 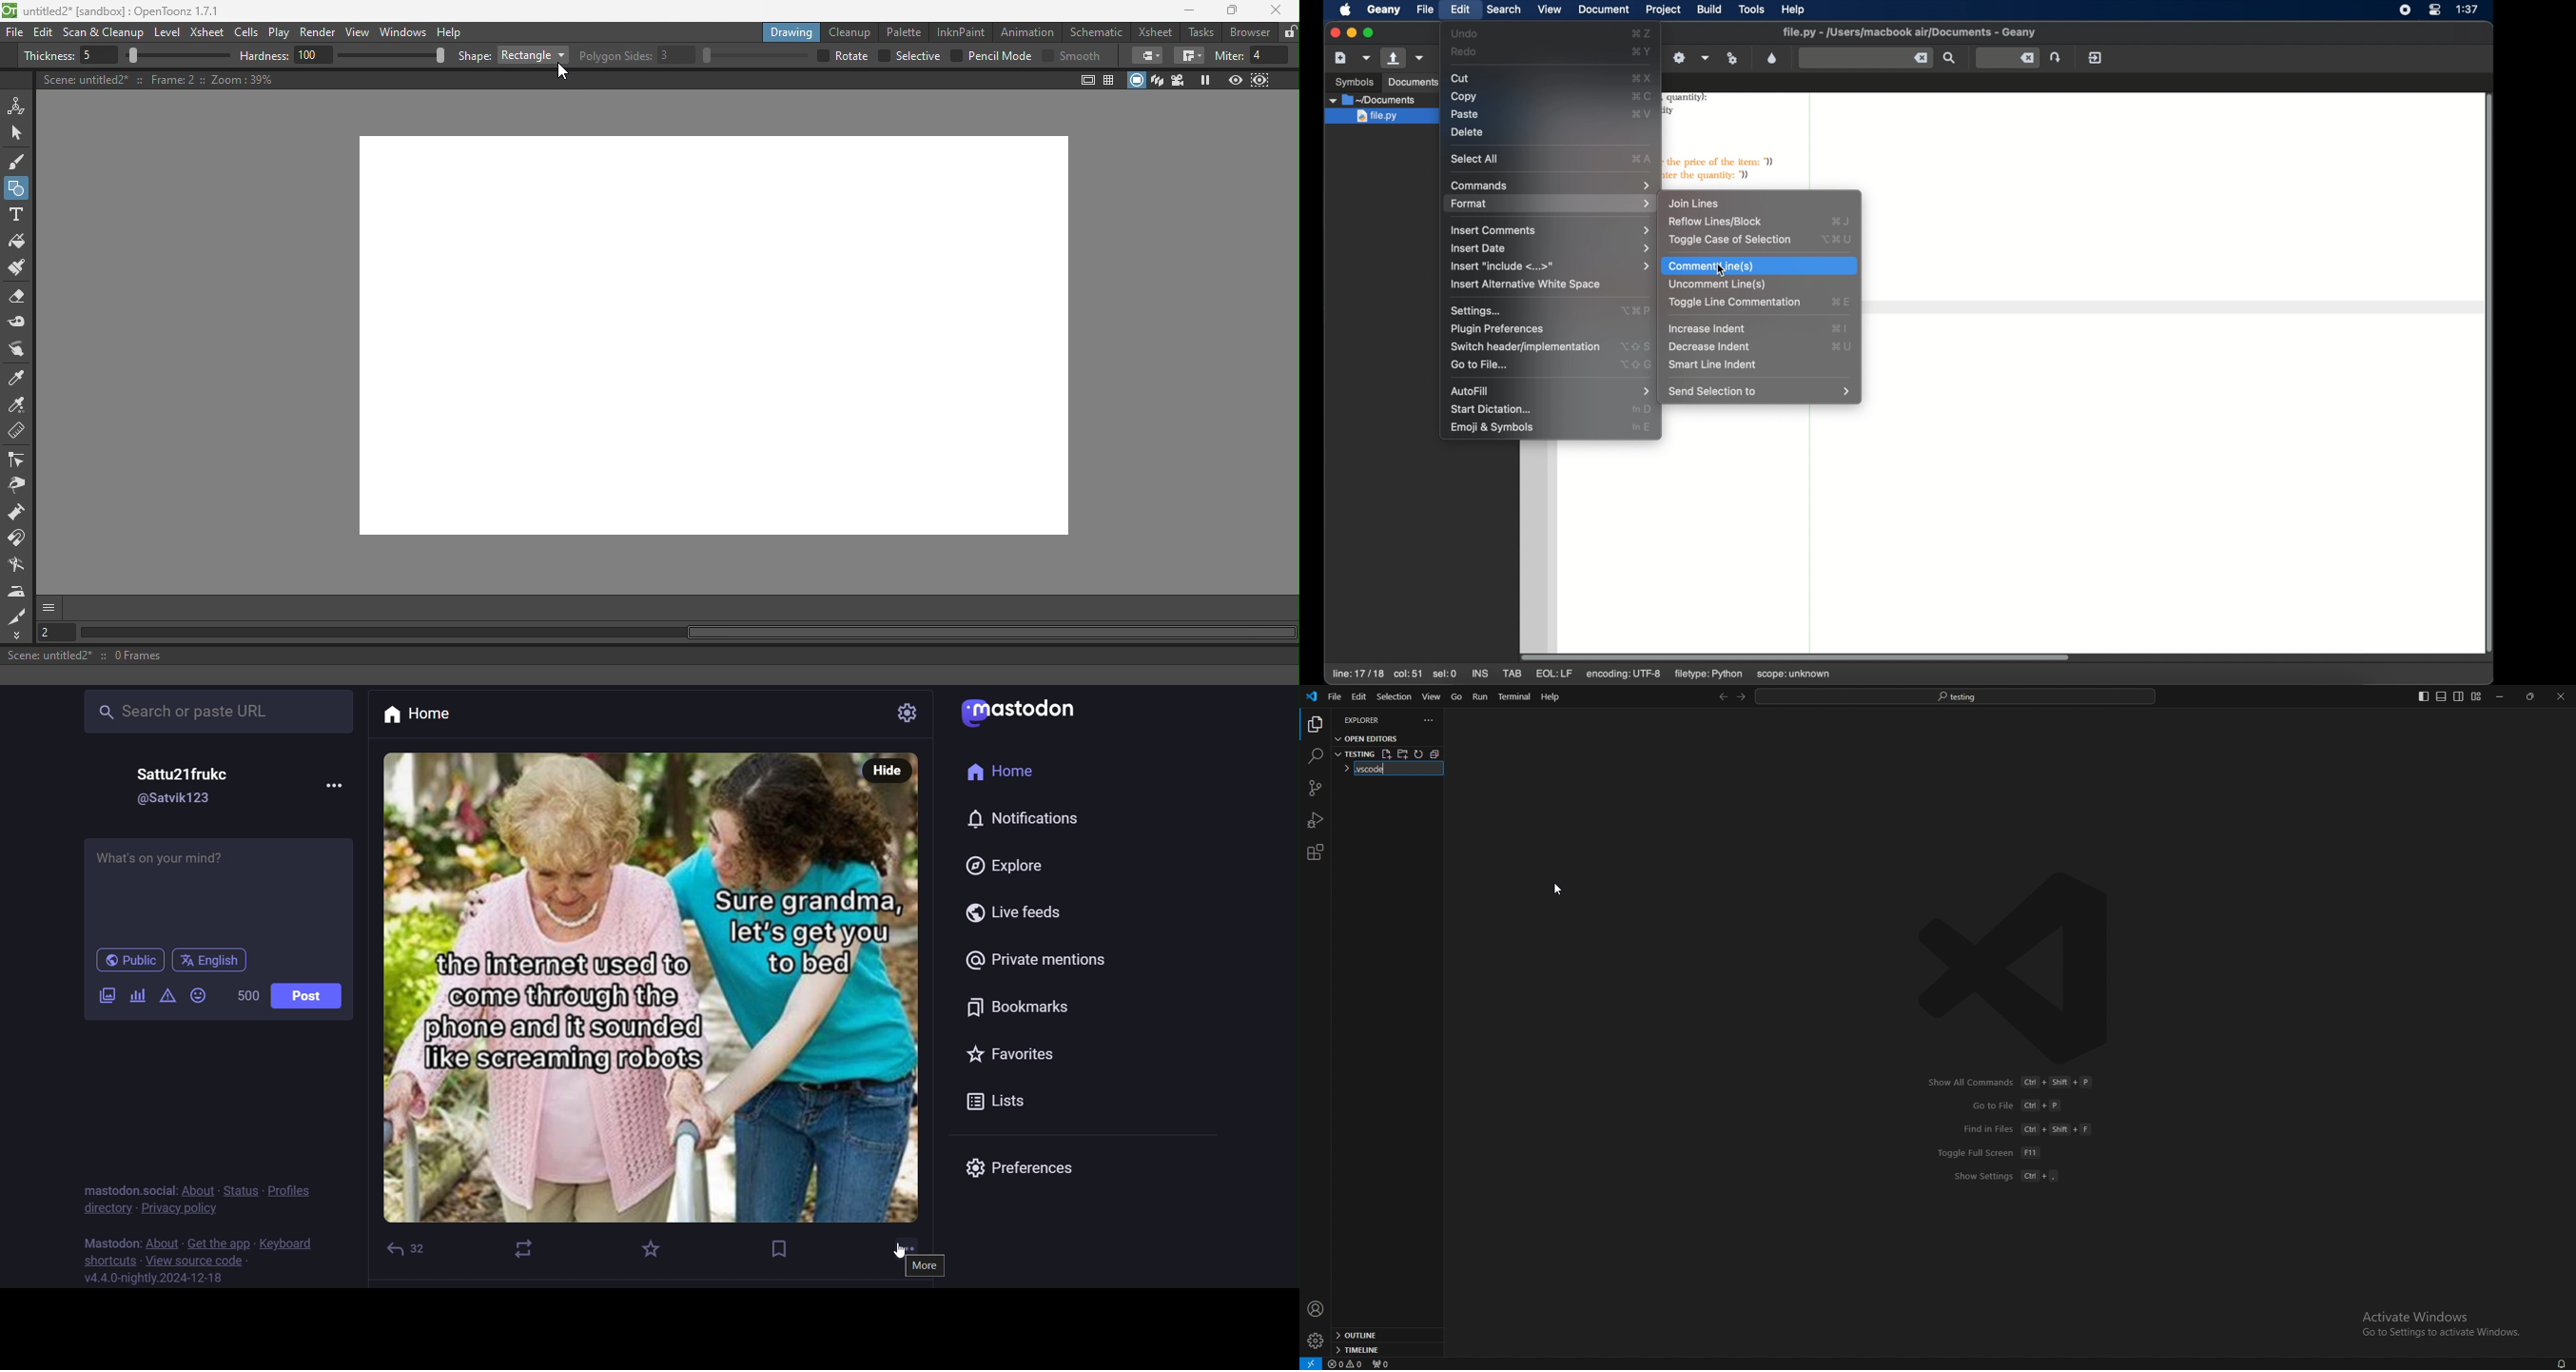 I want to click on post here, so click(x=219, y=889).